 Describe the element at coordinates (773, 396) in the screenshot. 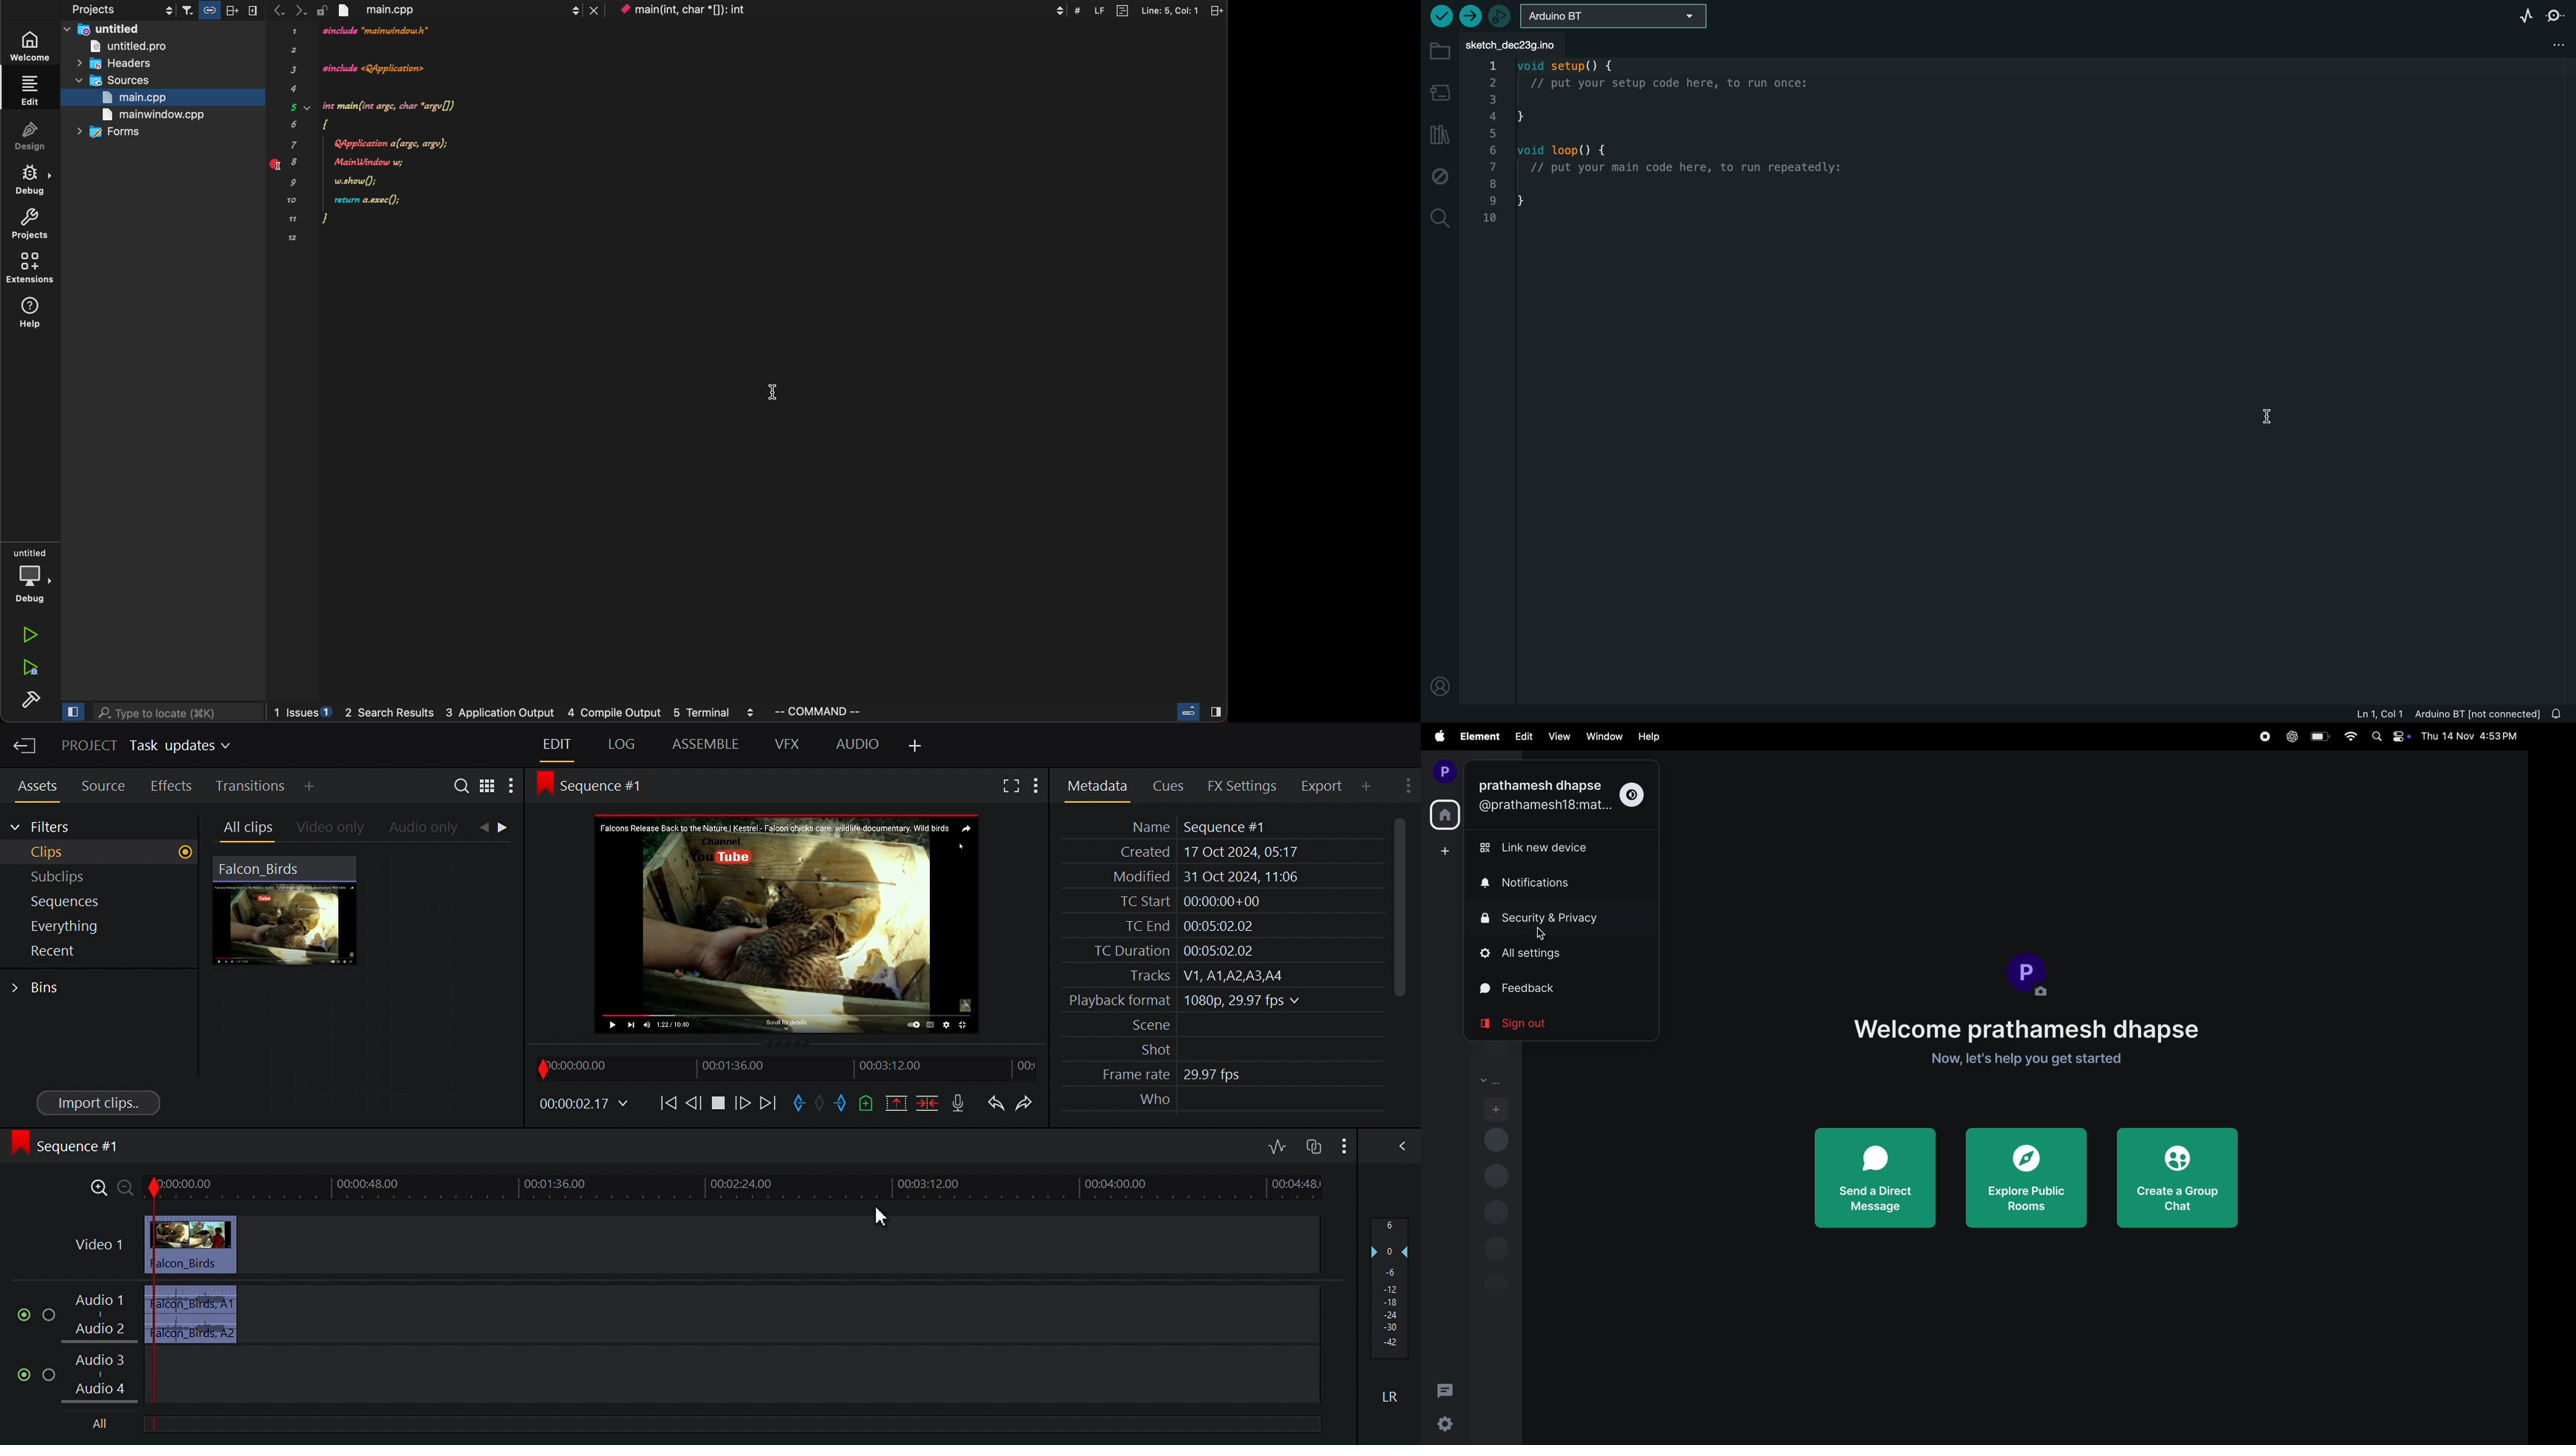

I see `Curser` at that location.